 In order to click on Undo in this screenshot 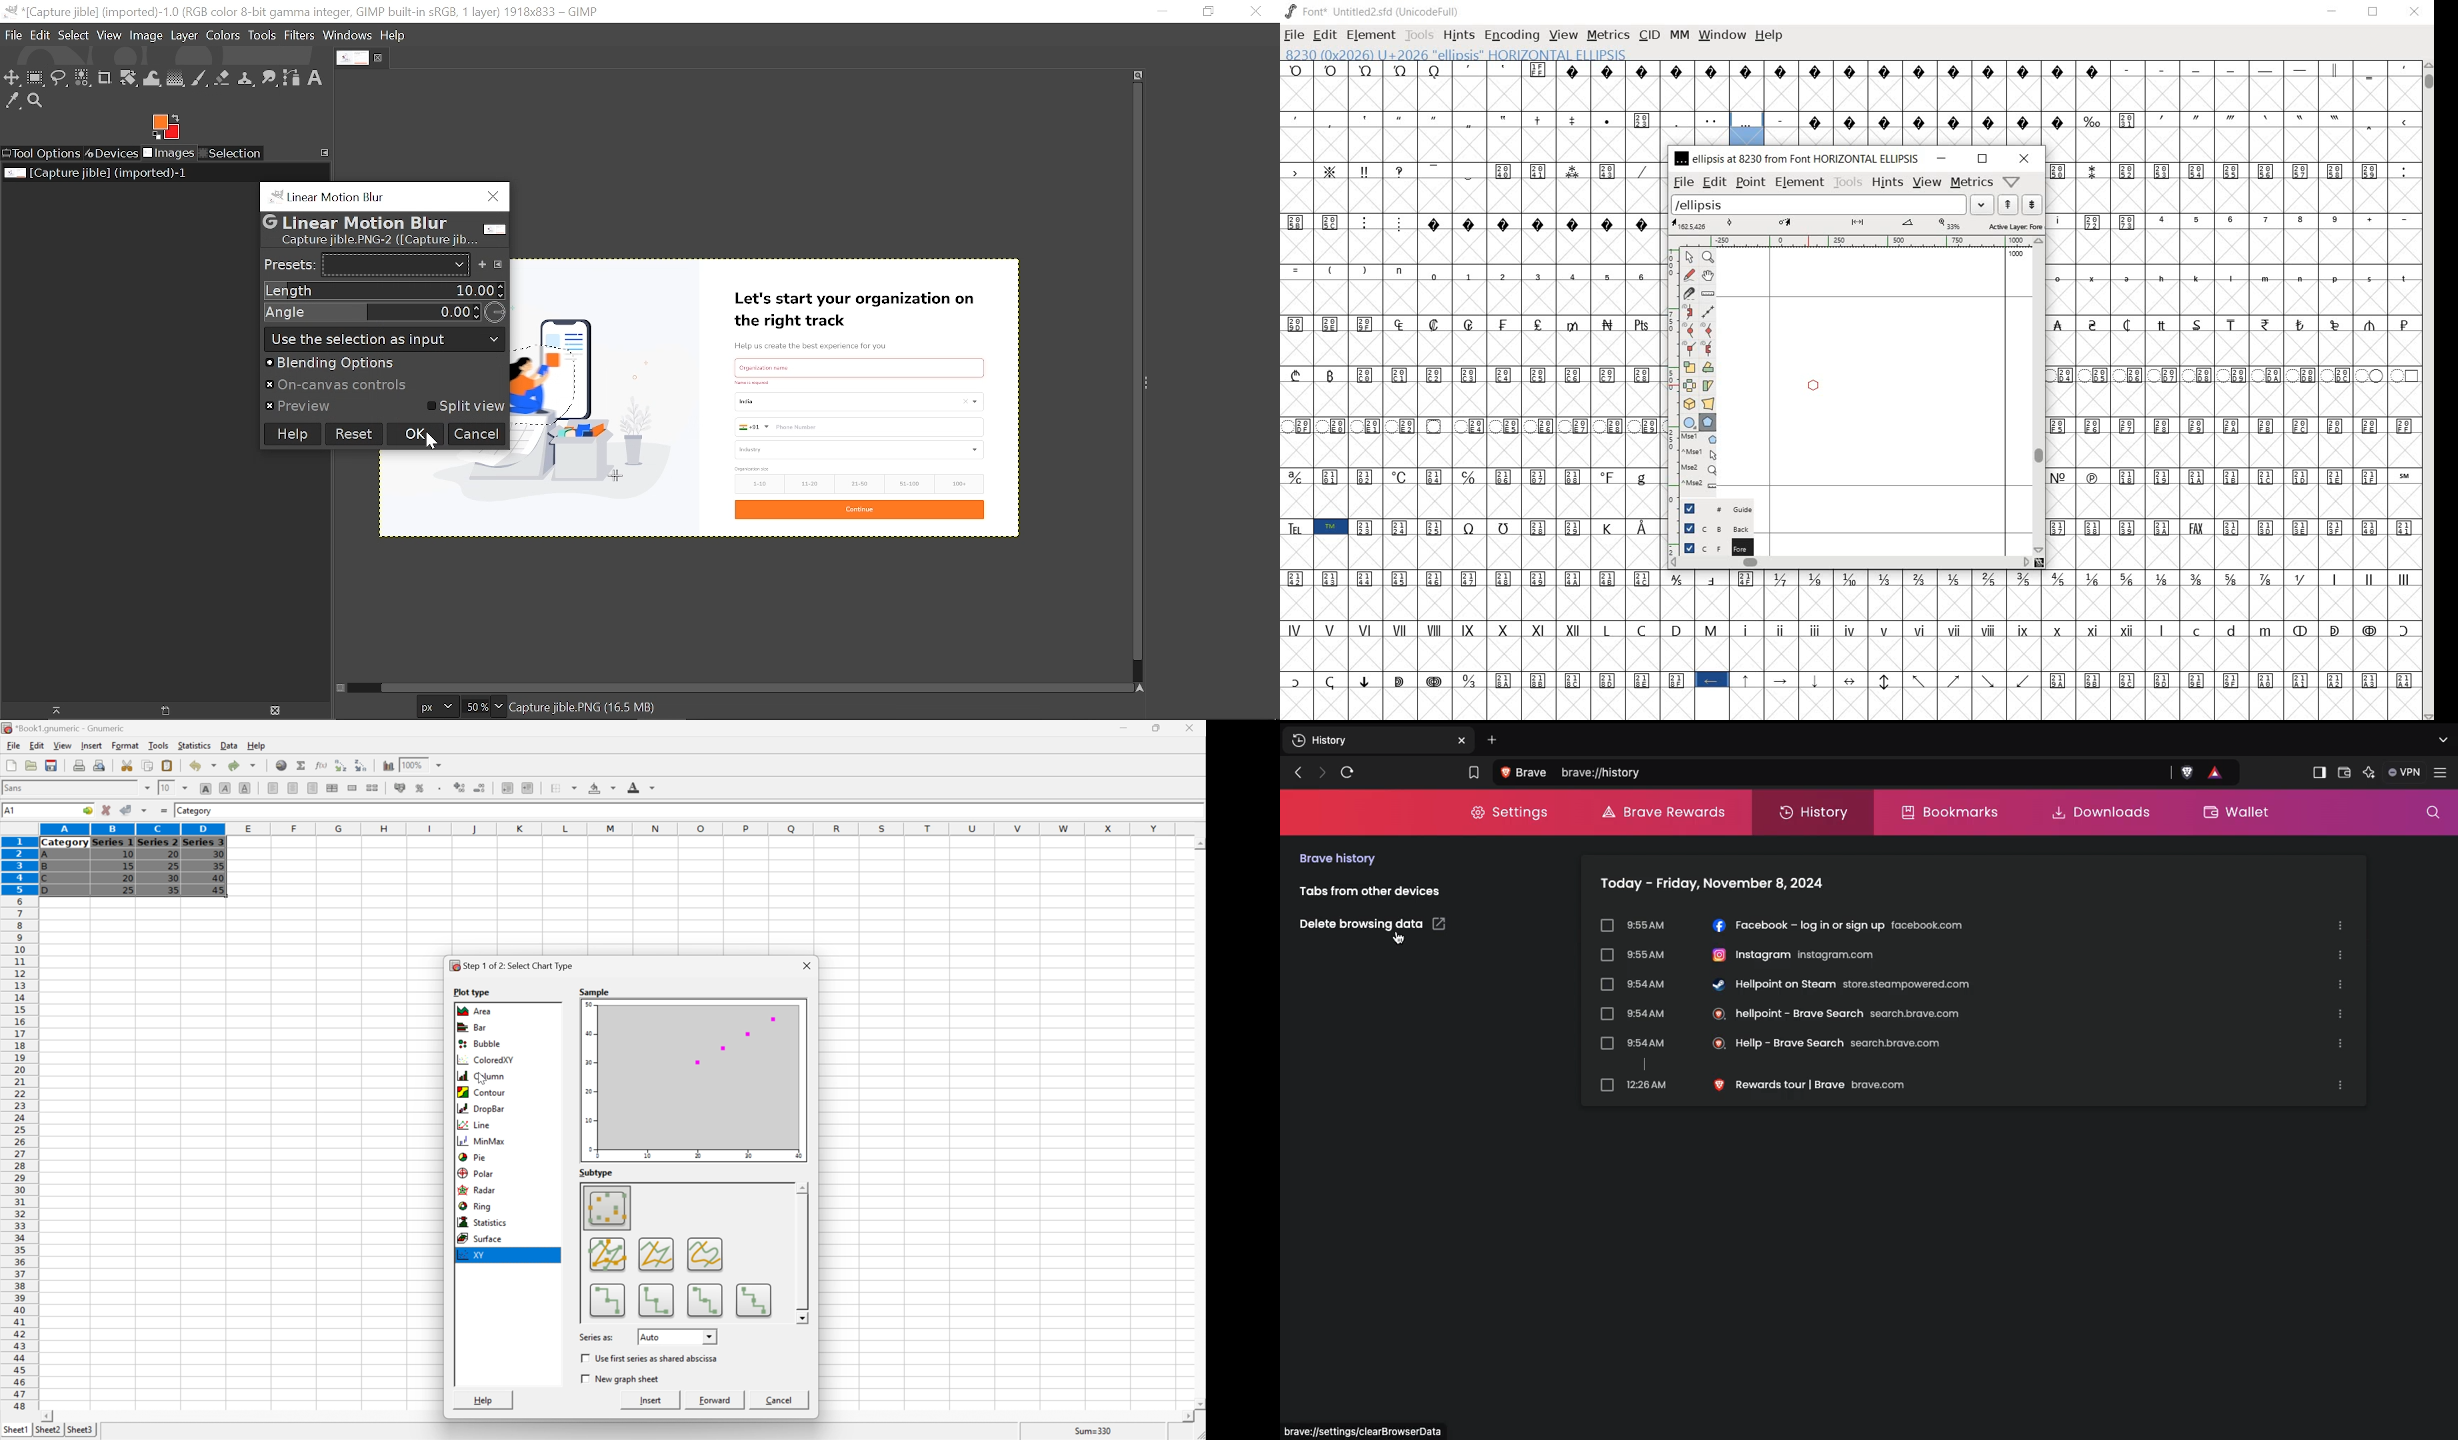, I will do `click(204, 764)`.